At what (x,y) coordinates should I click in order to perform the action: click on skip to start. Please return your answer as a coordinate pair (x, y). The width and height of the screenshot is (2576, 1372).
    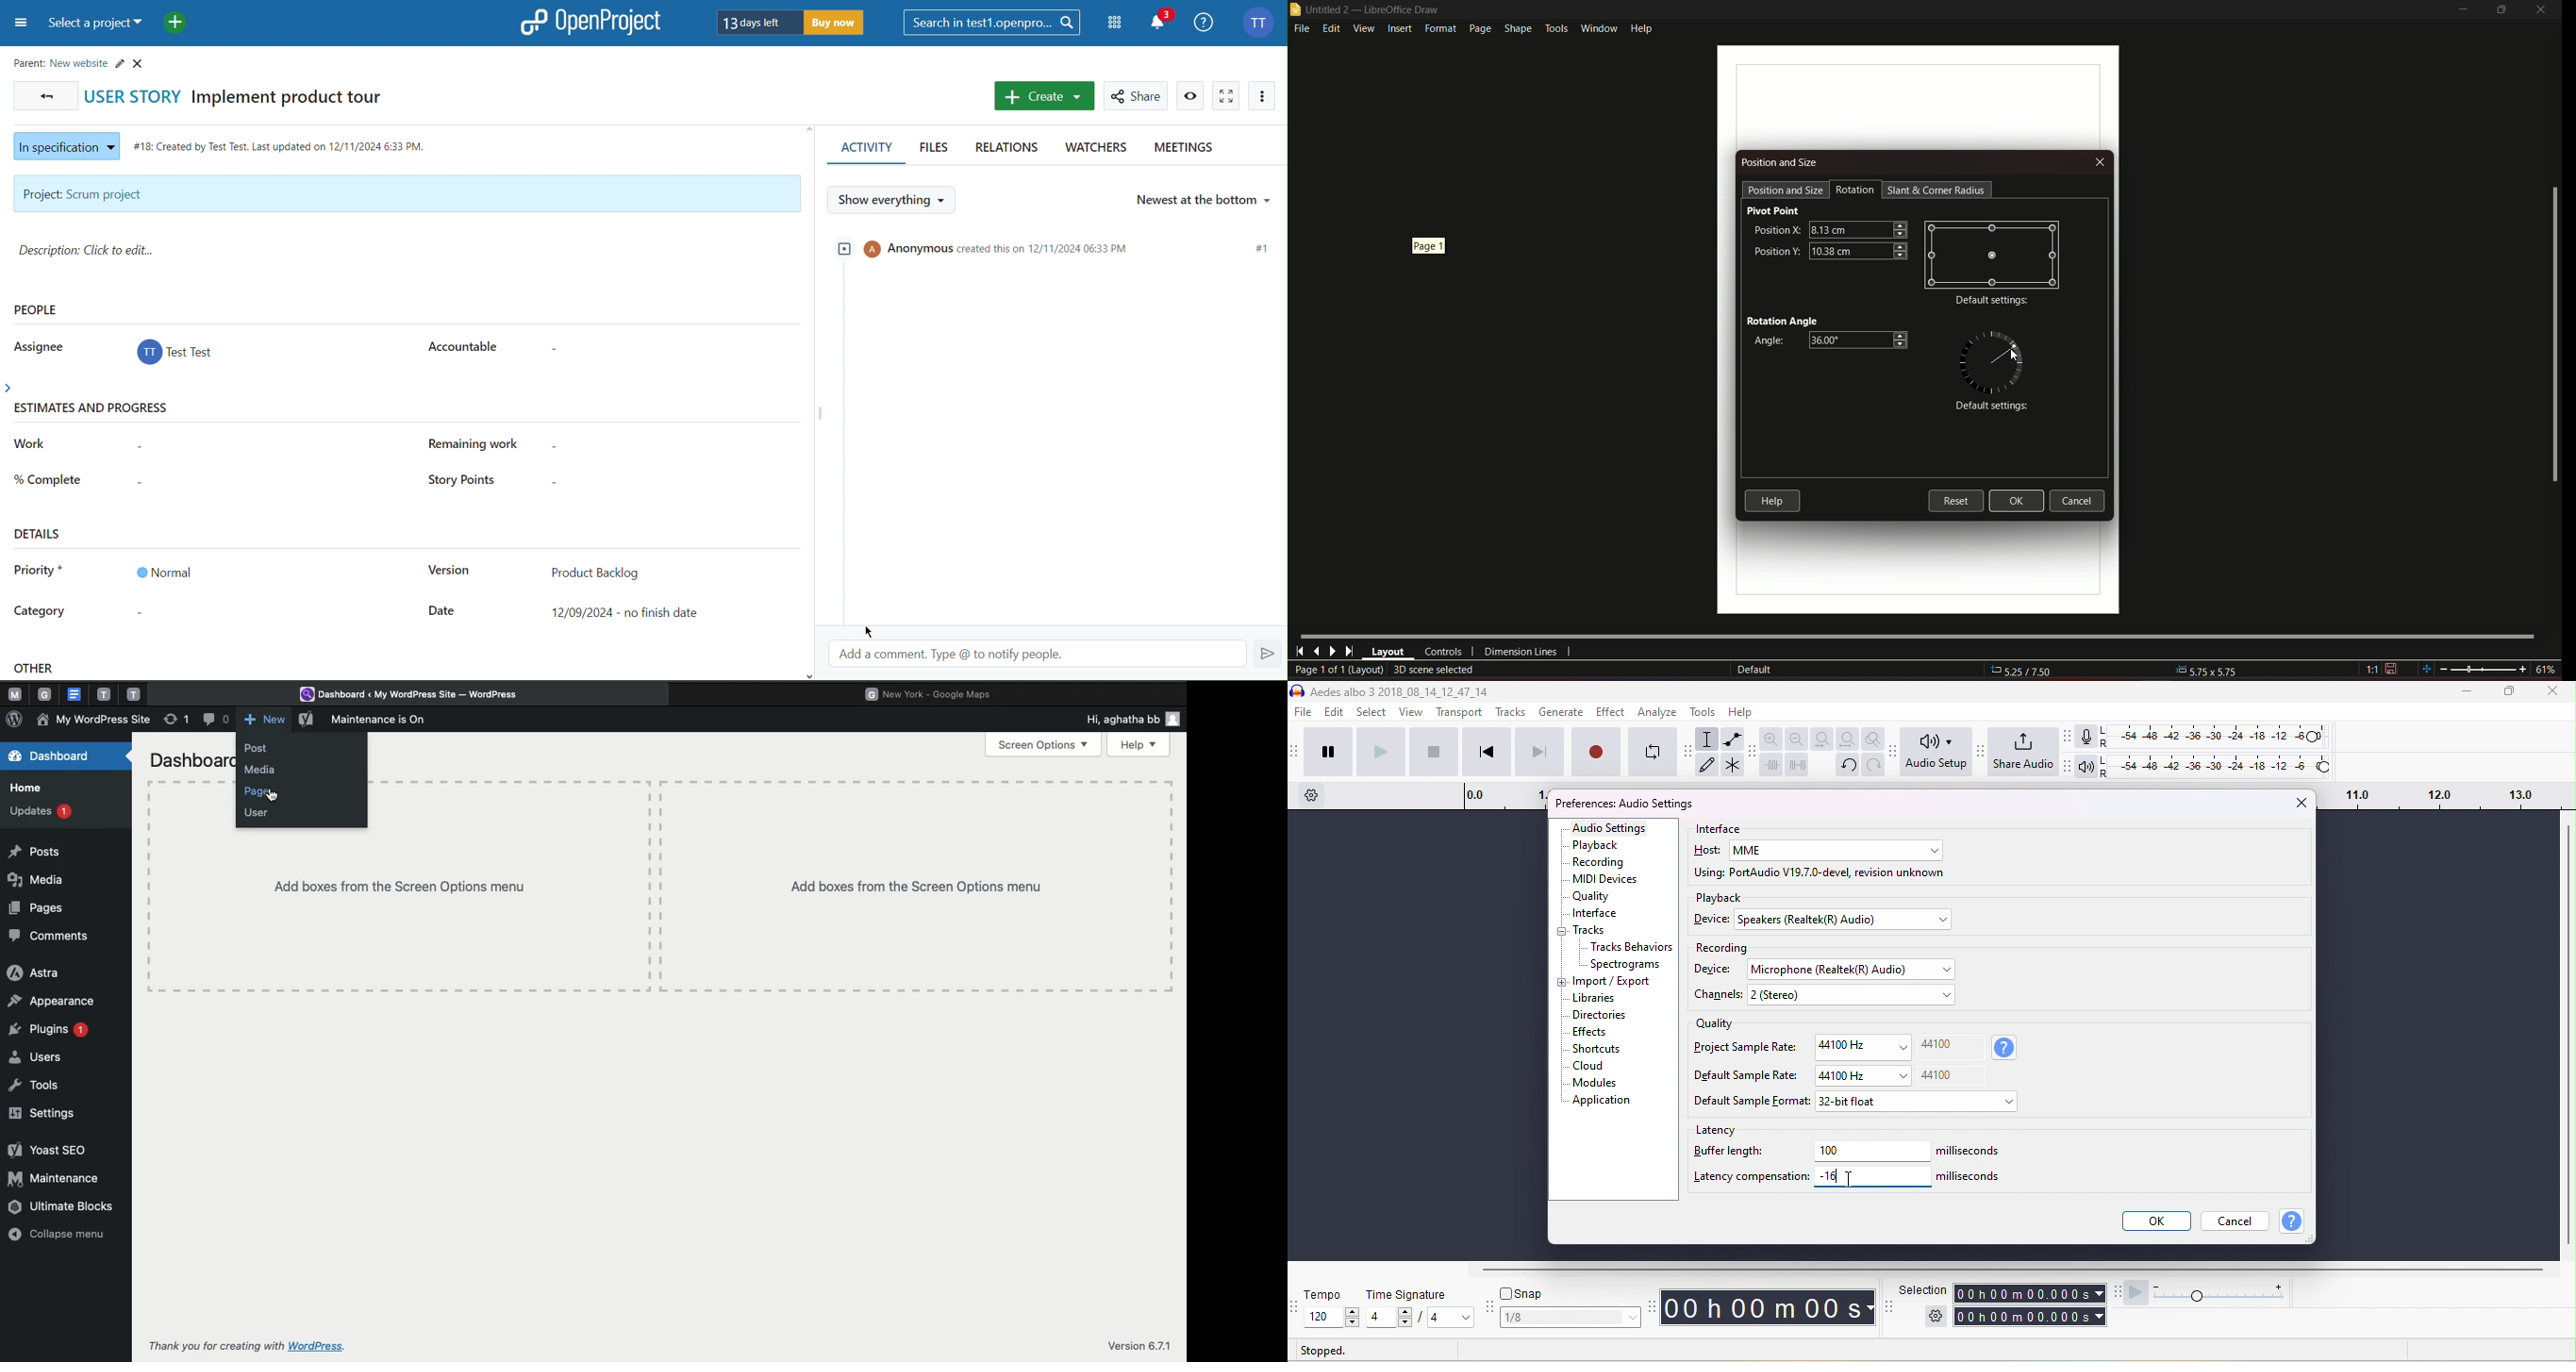
    Looking at the image, I should click on (1485, 751).